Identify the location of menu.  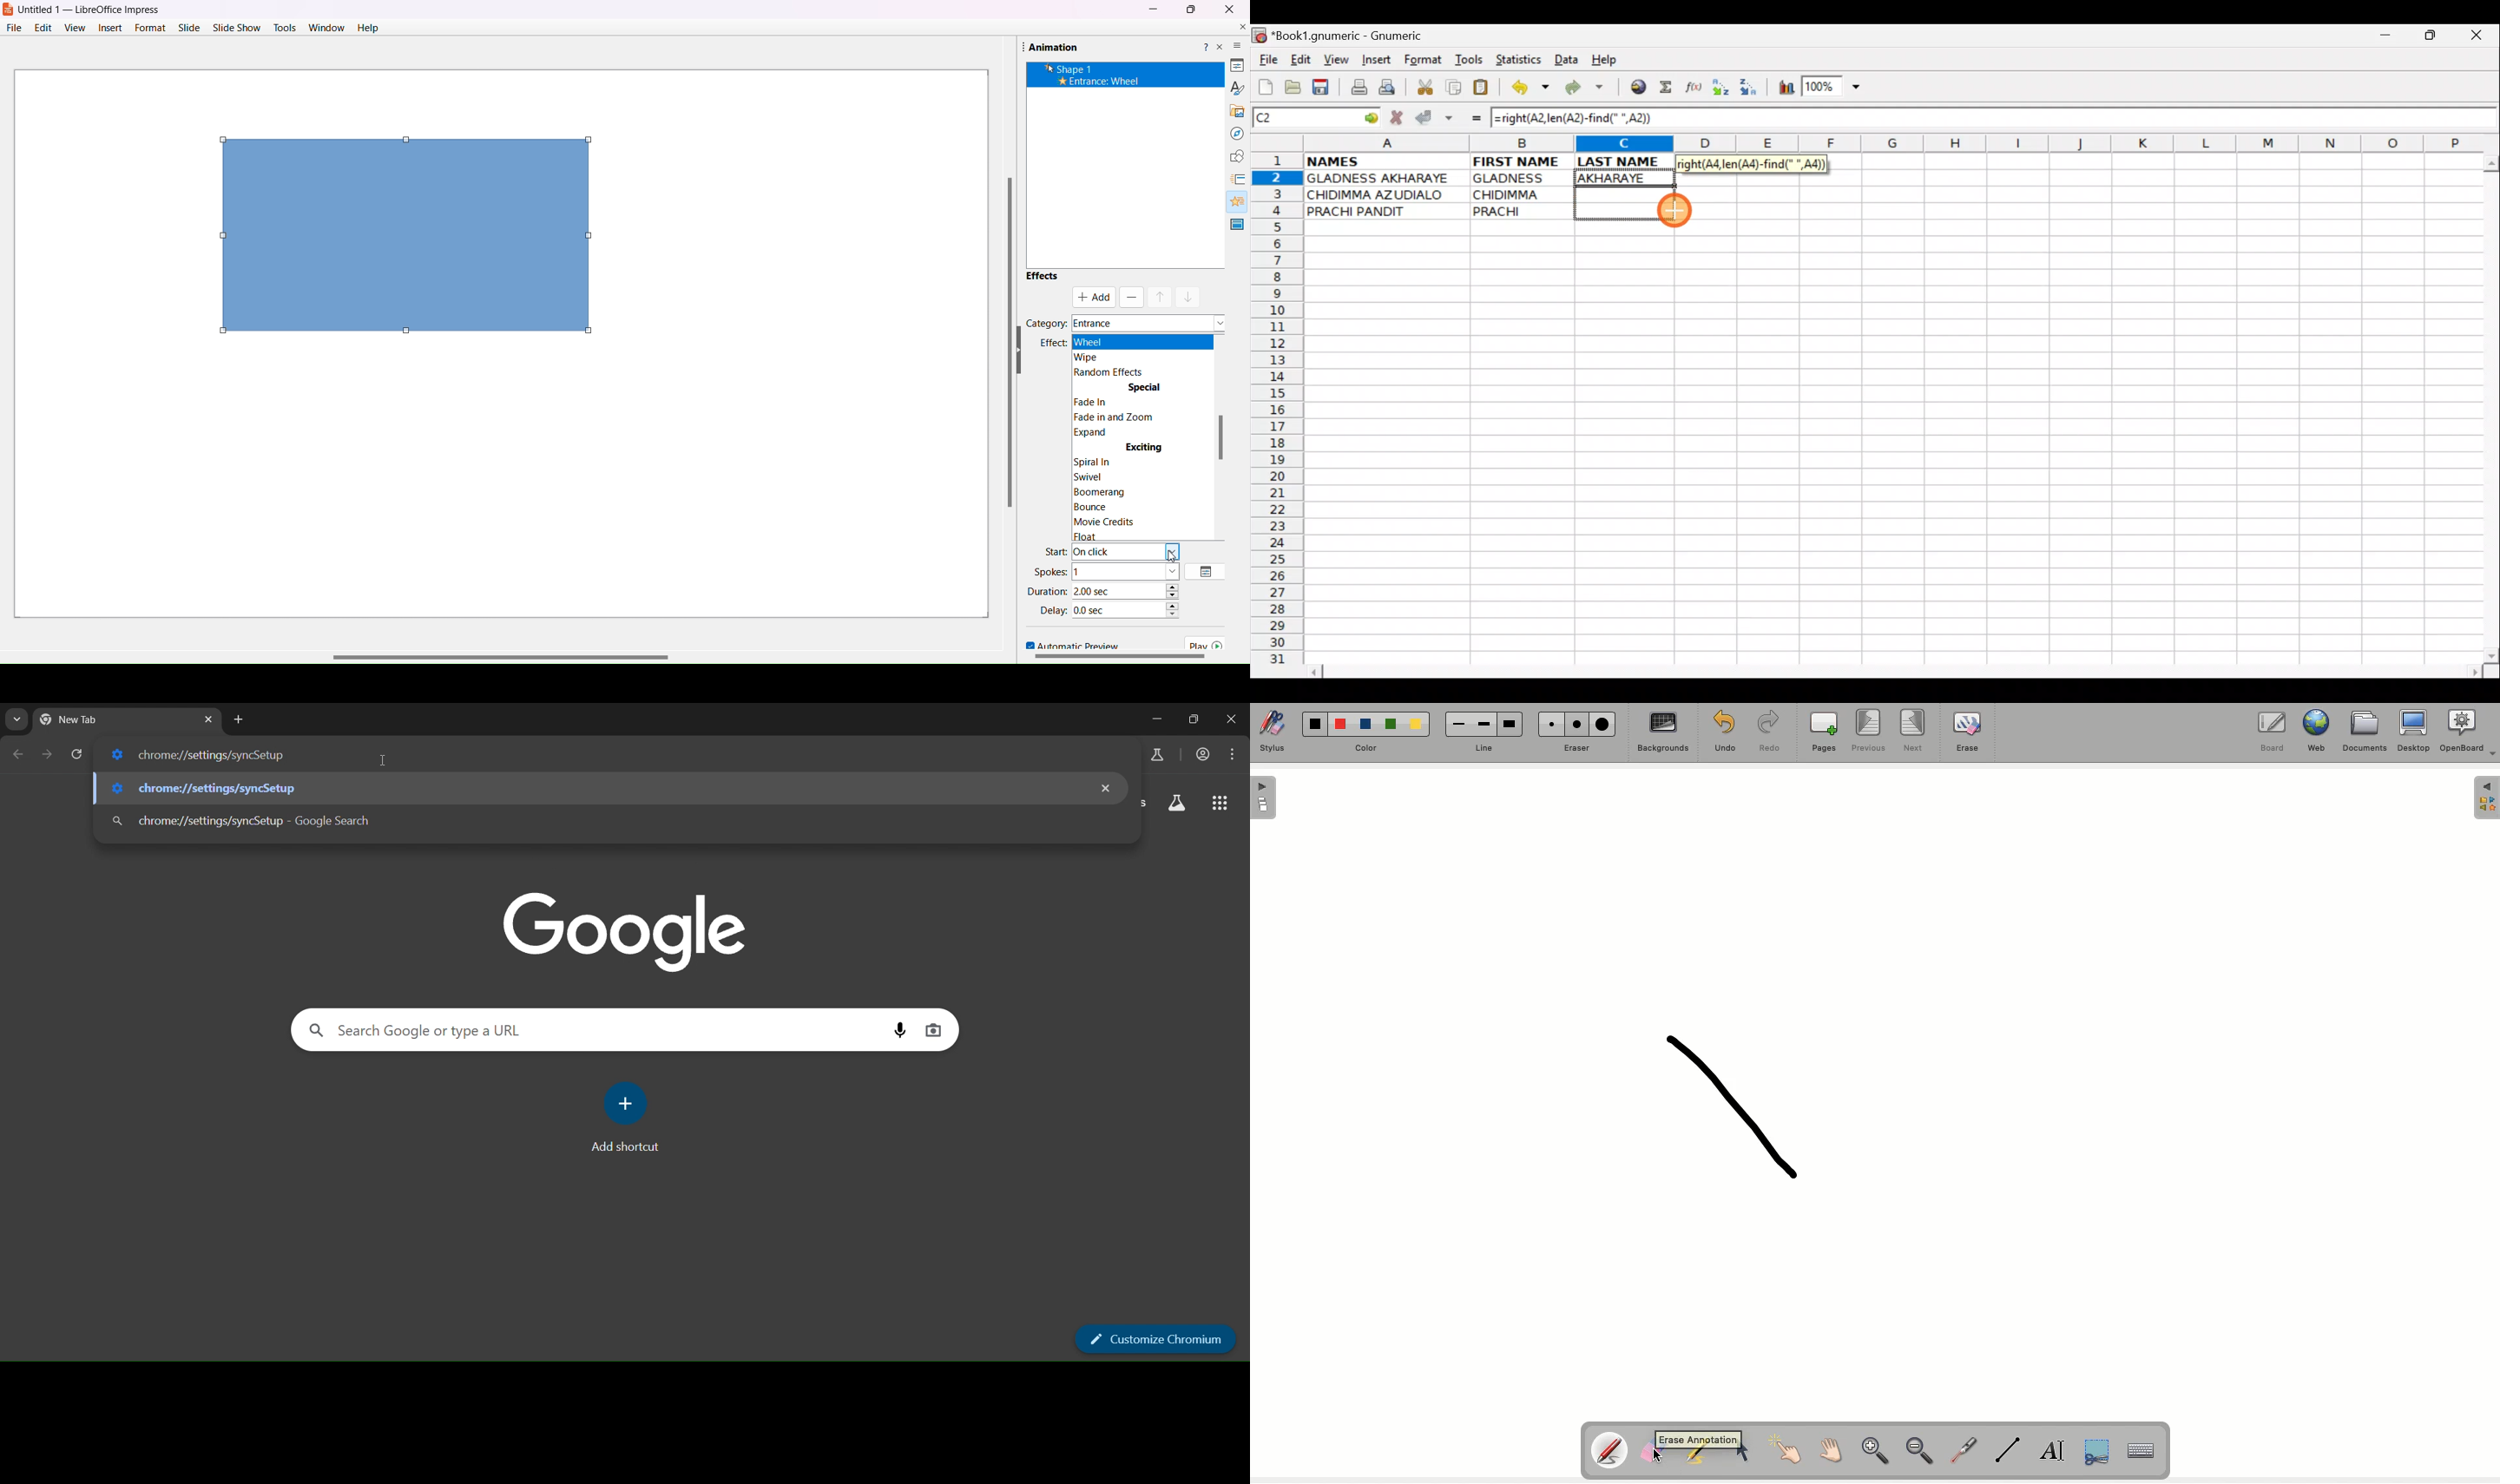
(1234, 752).